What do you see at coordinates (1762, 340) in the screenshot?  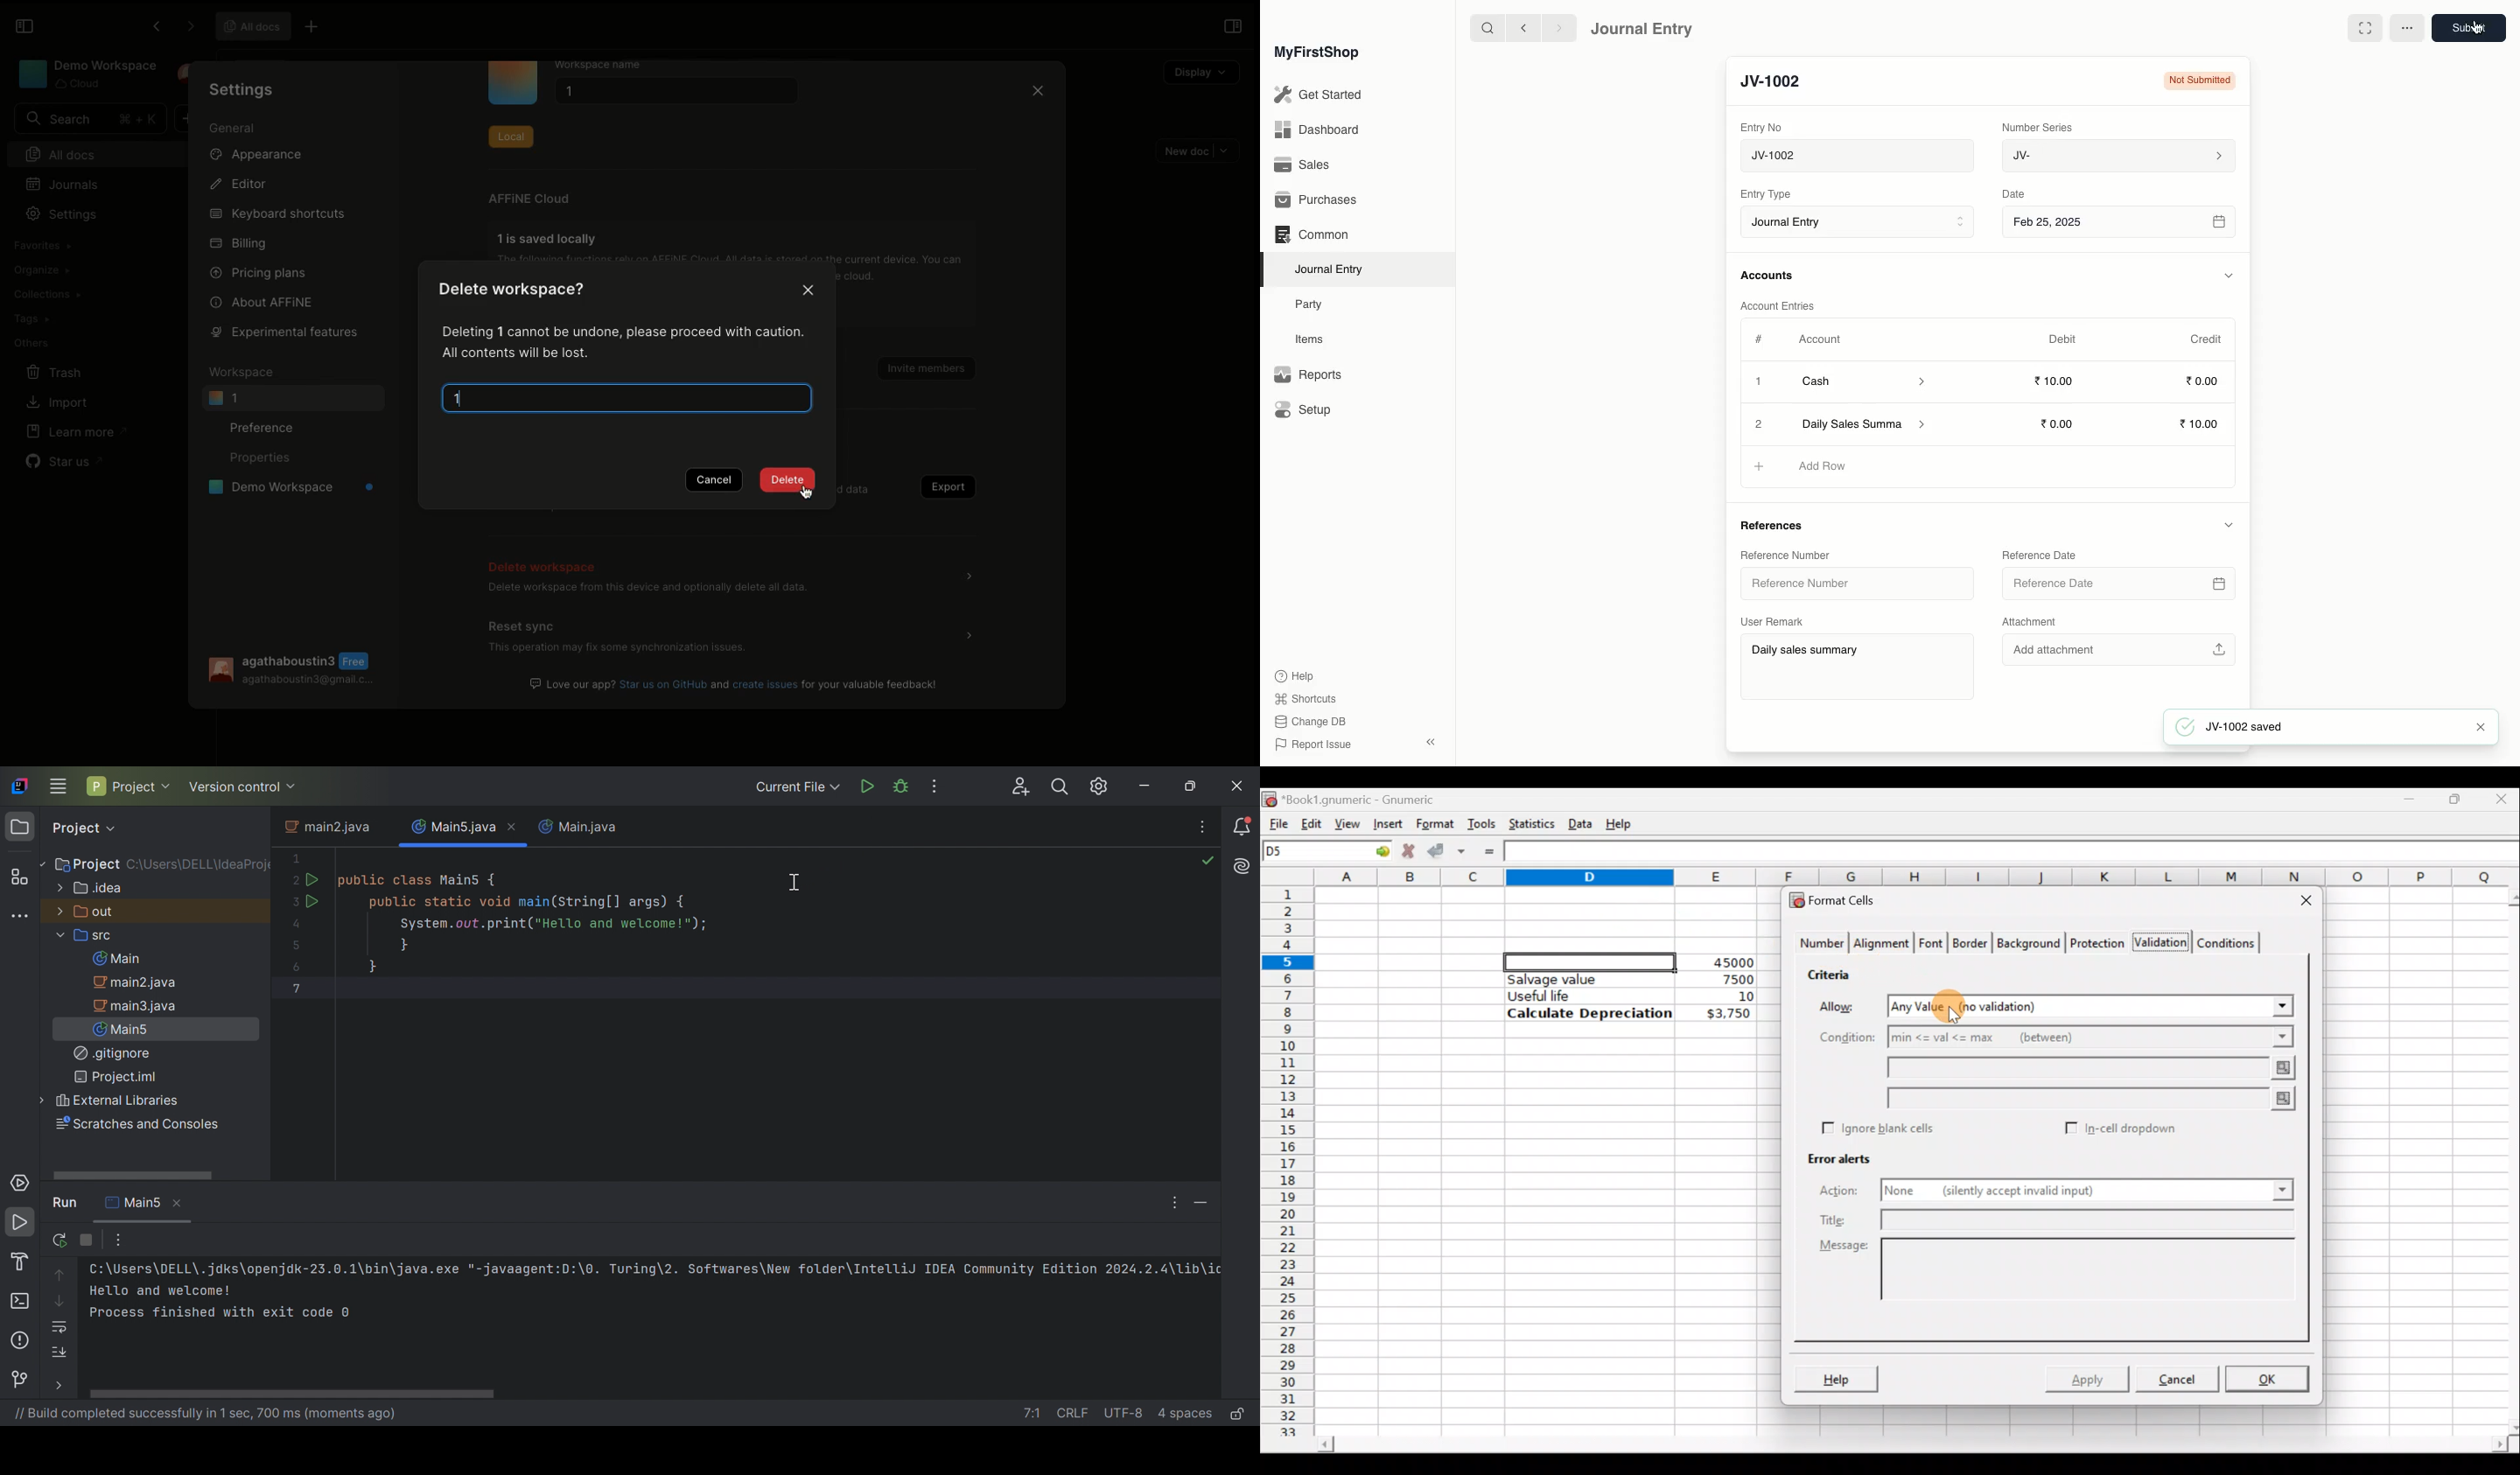 I see `Hashtag` at bounding box center [1762, 340].